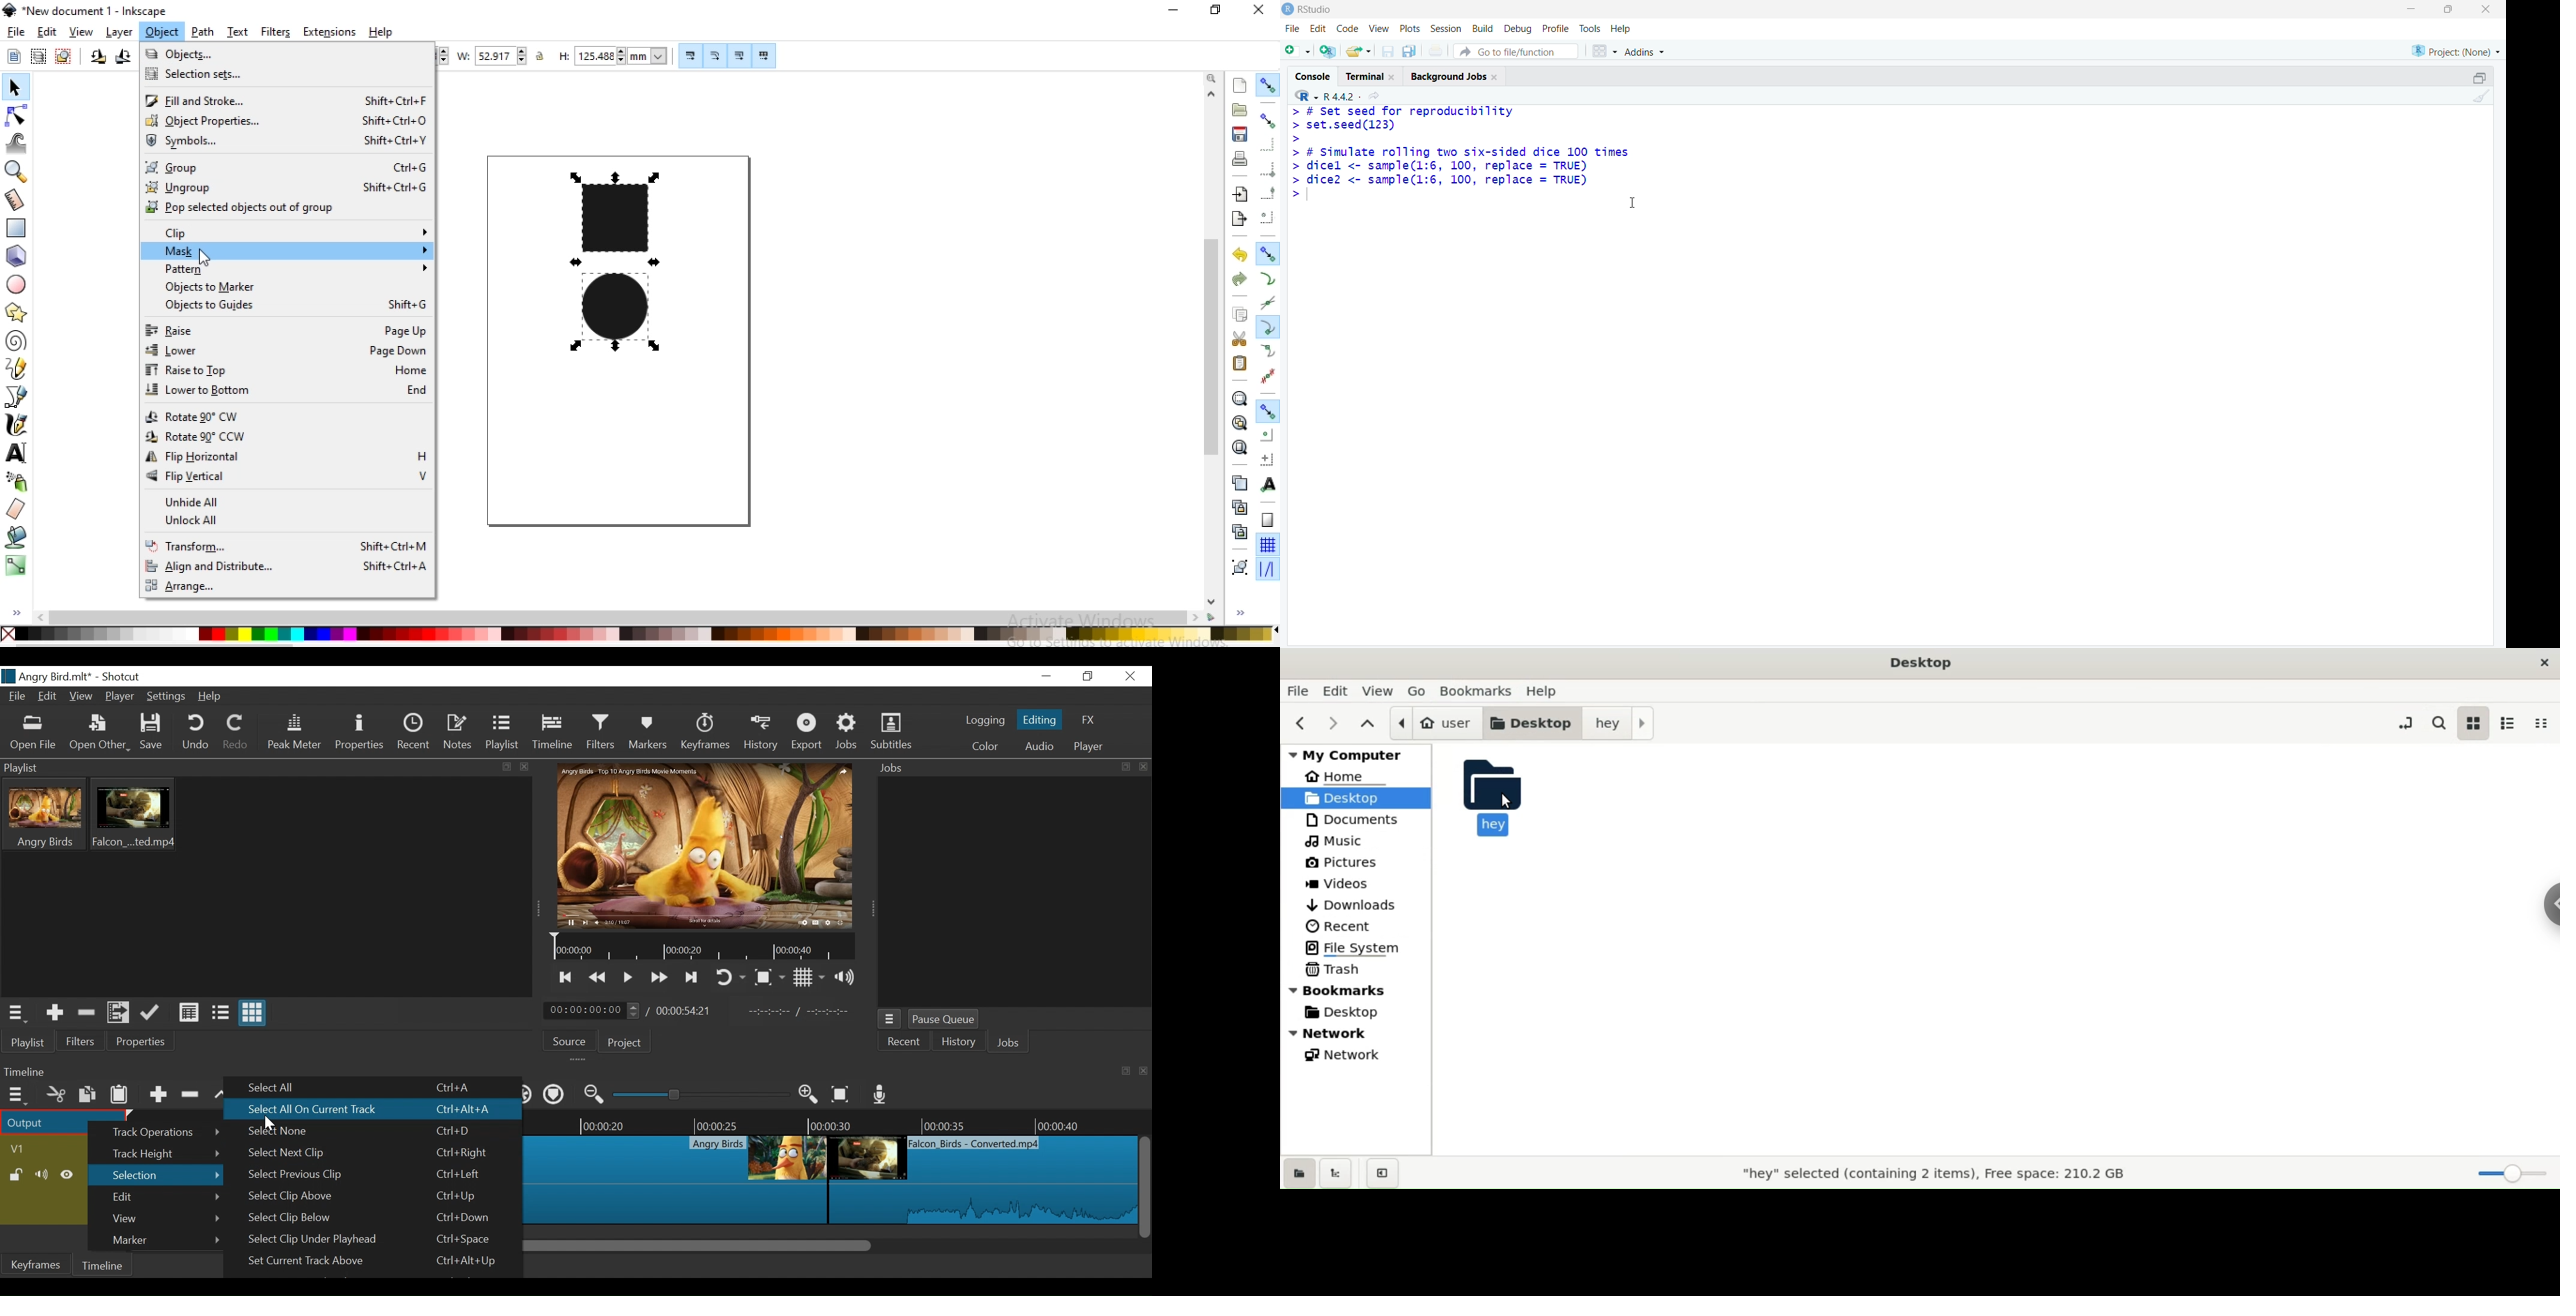 This screenshot has height=1316, width=2576. What do you see at coordinates (1239, 399) in the screenshot?
I see `zoom to fit selection` at bounding box center [1239, 399].